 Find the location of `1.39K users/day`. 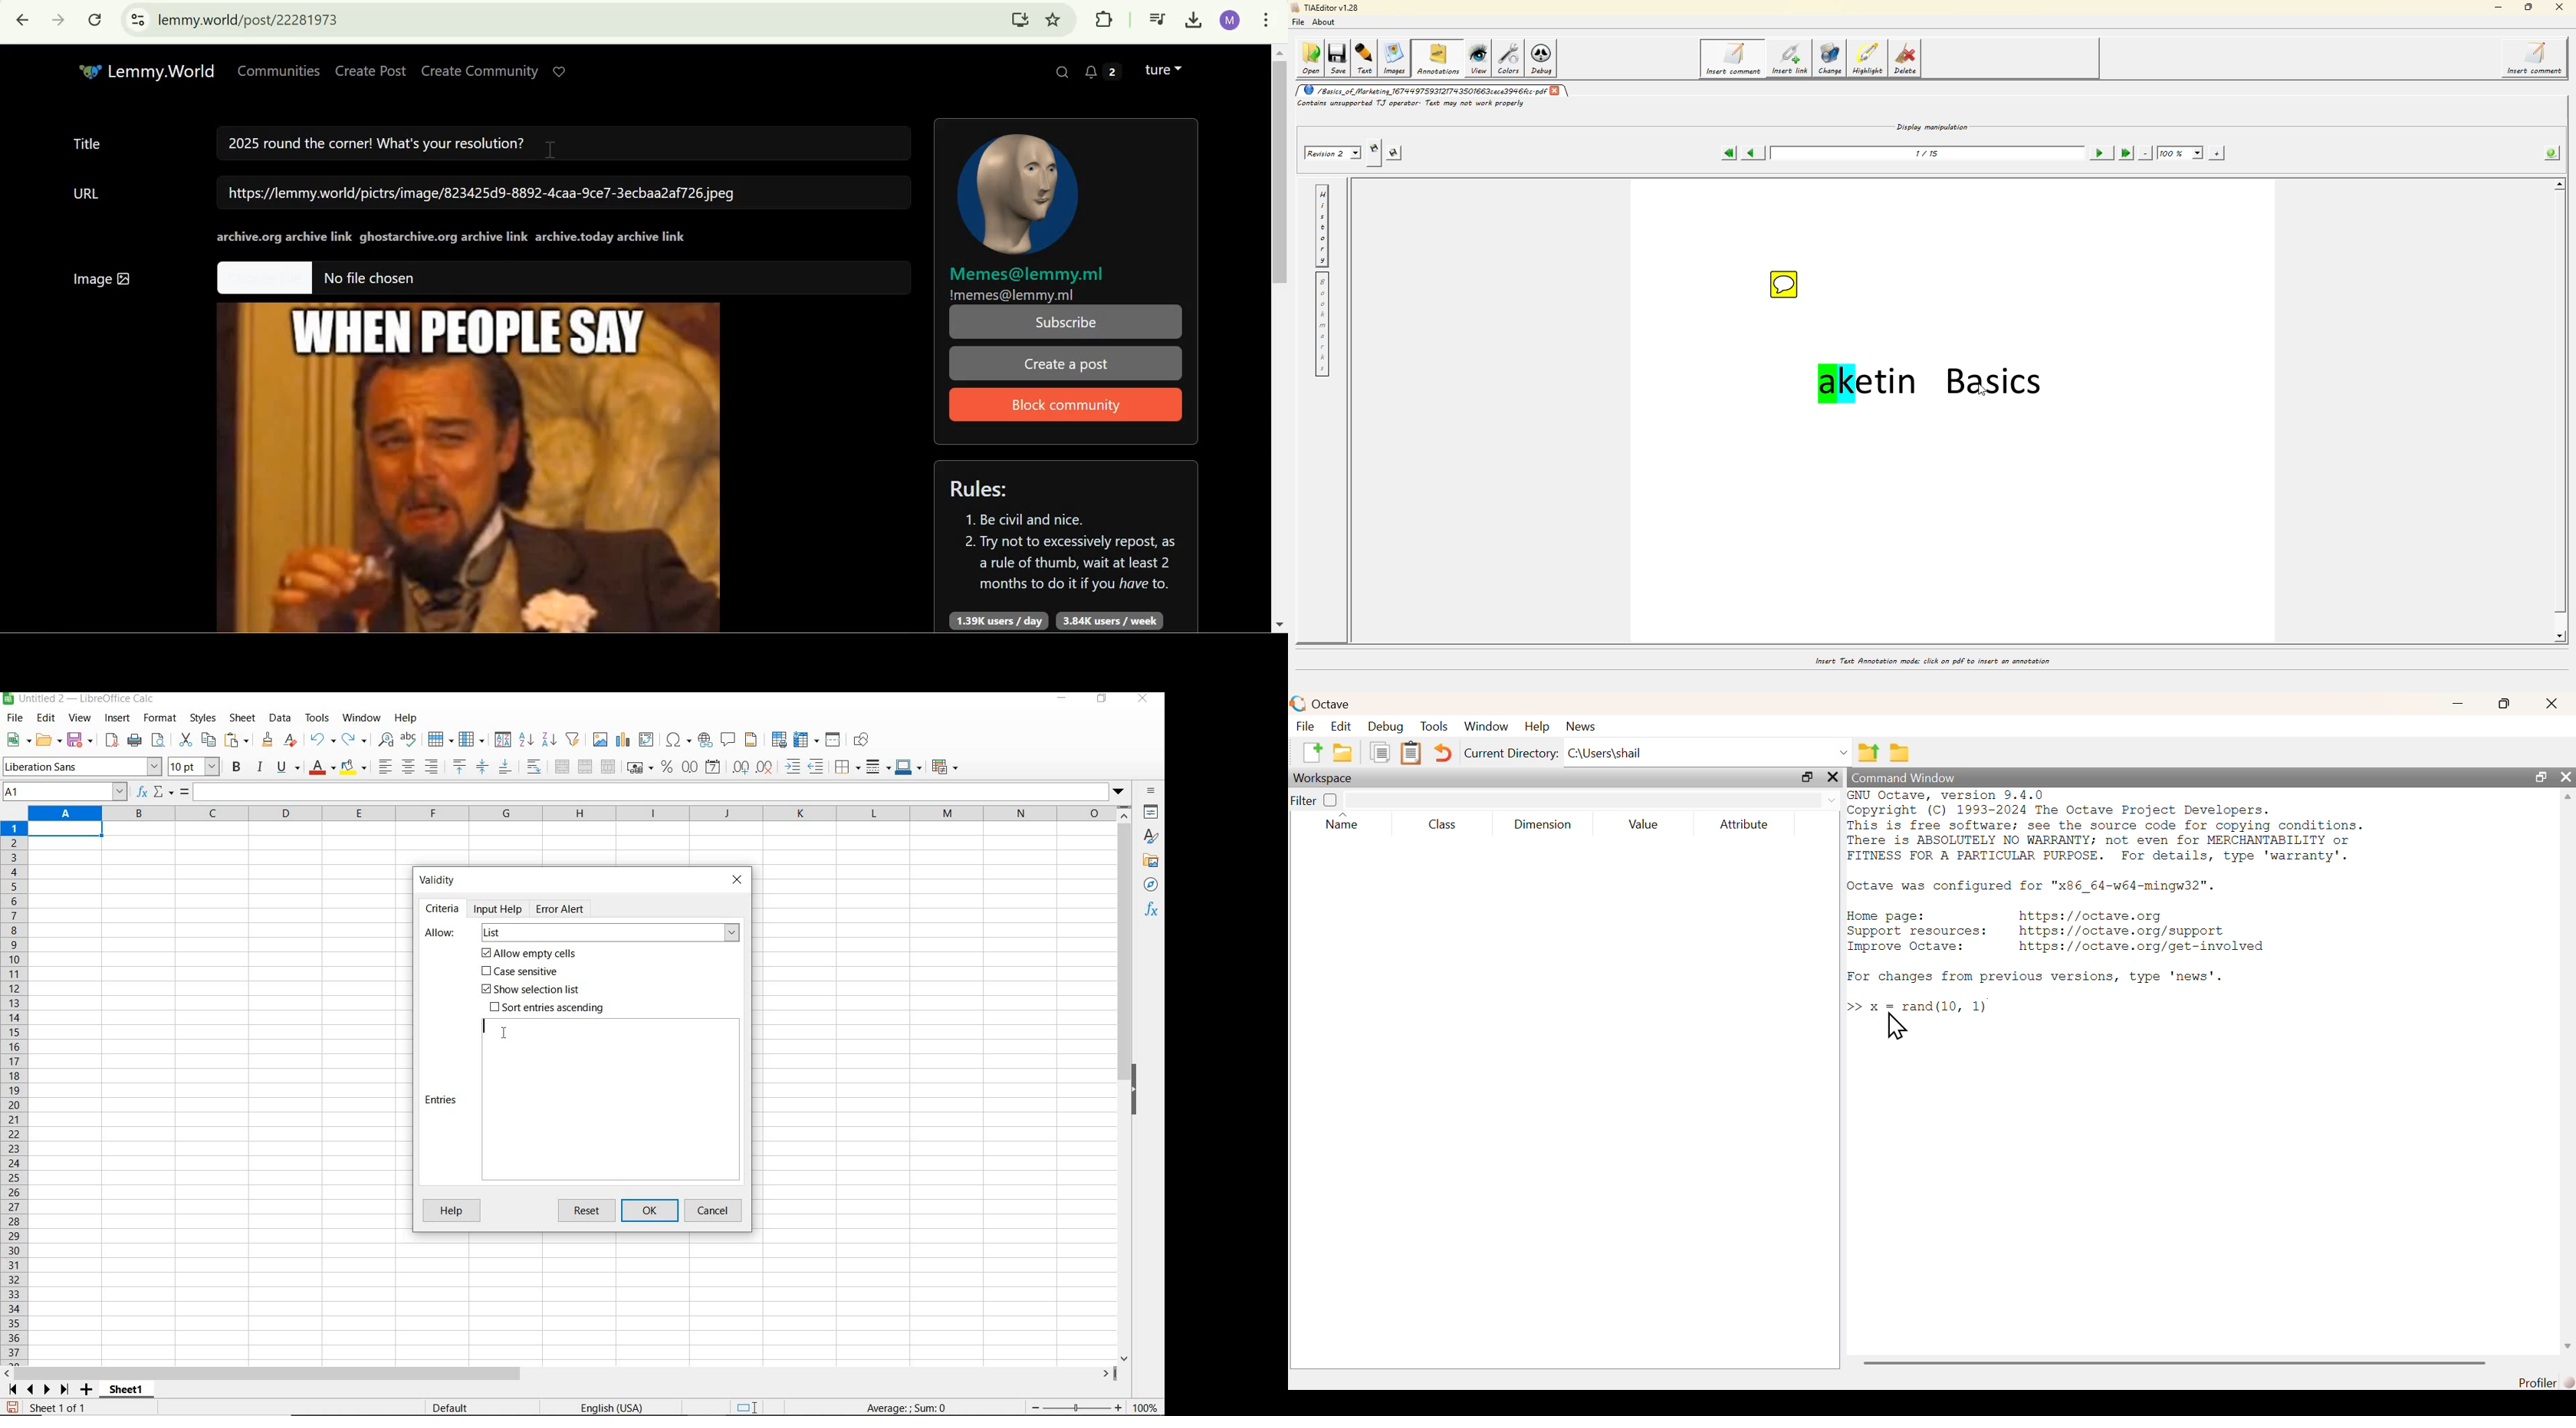

1.39K users/day is located at coordinates (1000, 621).